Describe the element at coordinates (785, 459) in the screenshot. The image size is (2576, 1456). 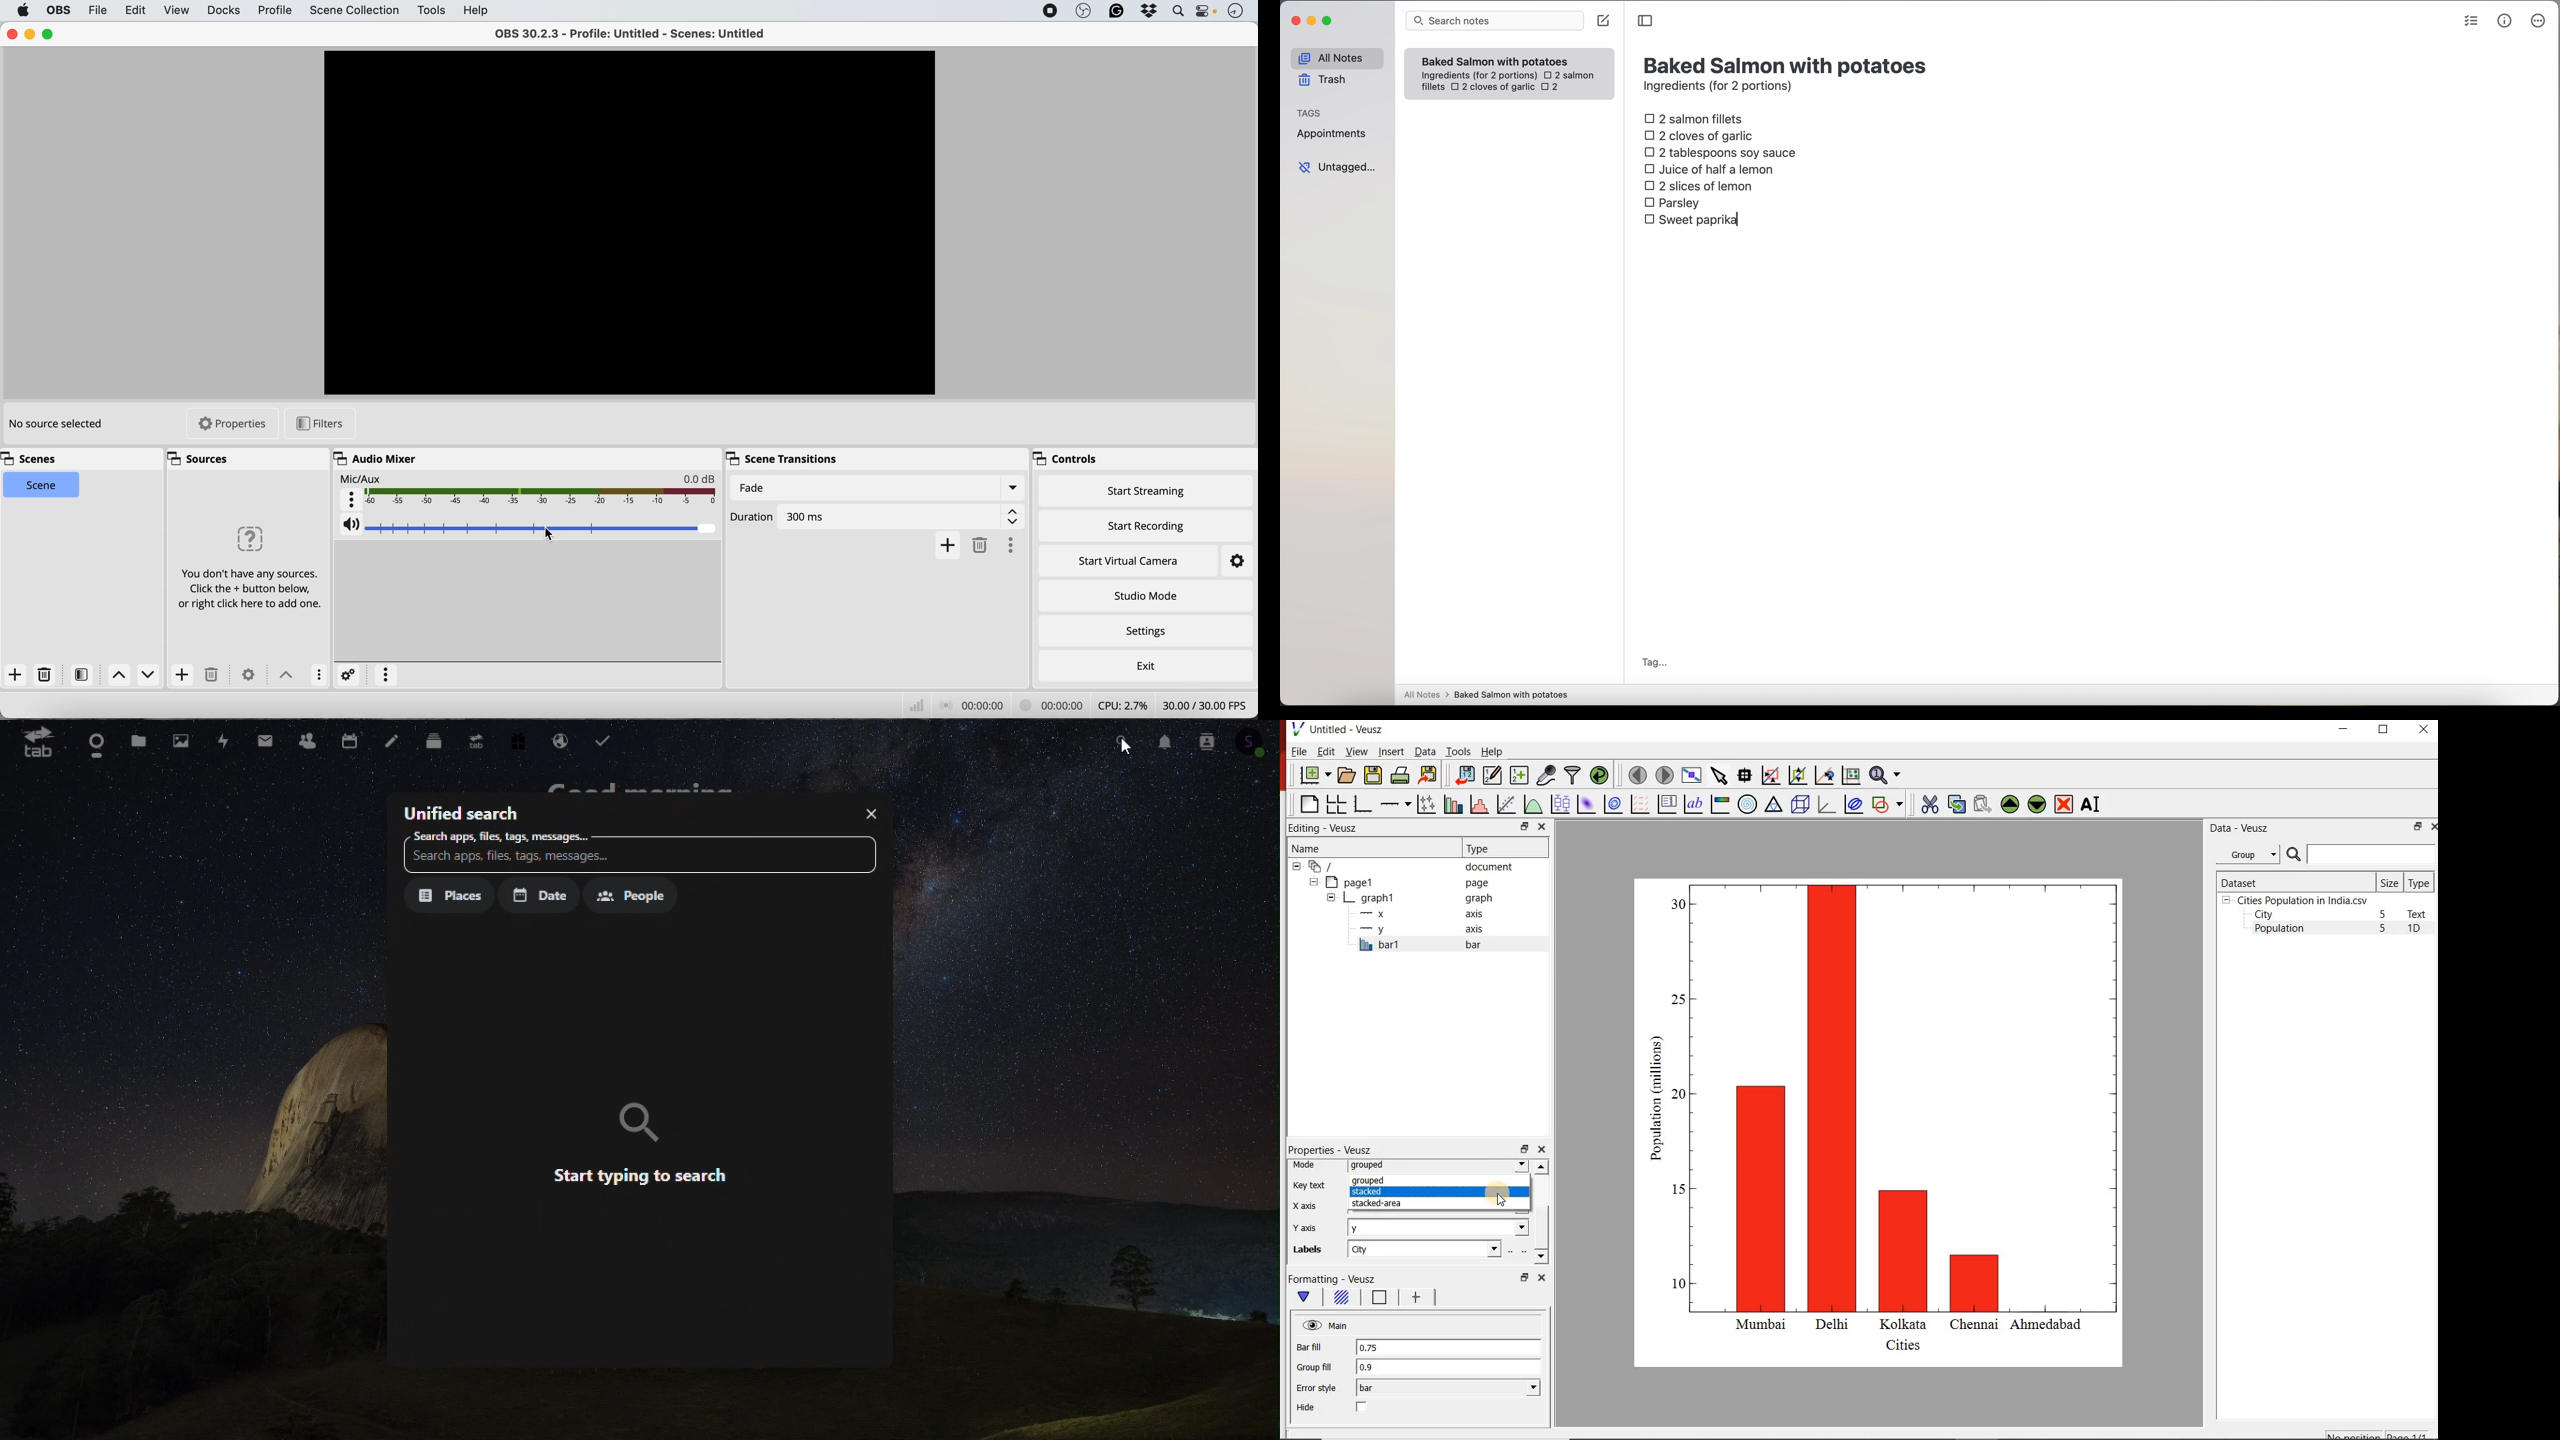
I see `scene transitions` at that location.